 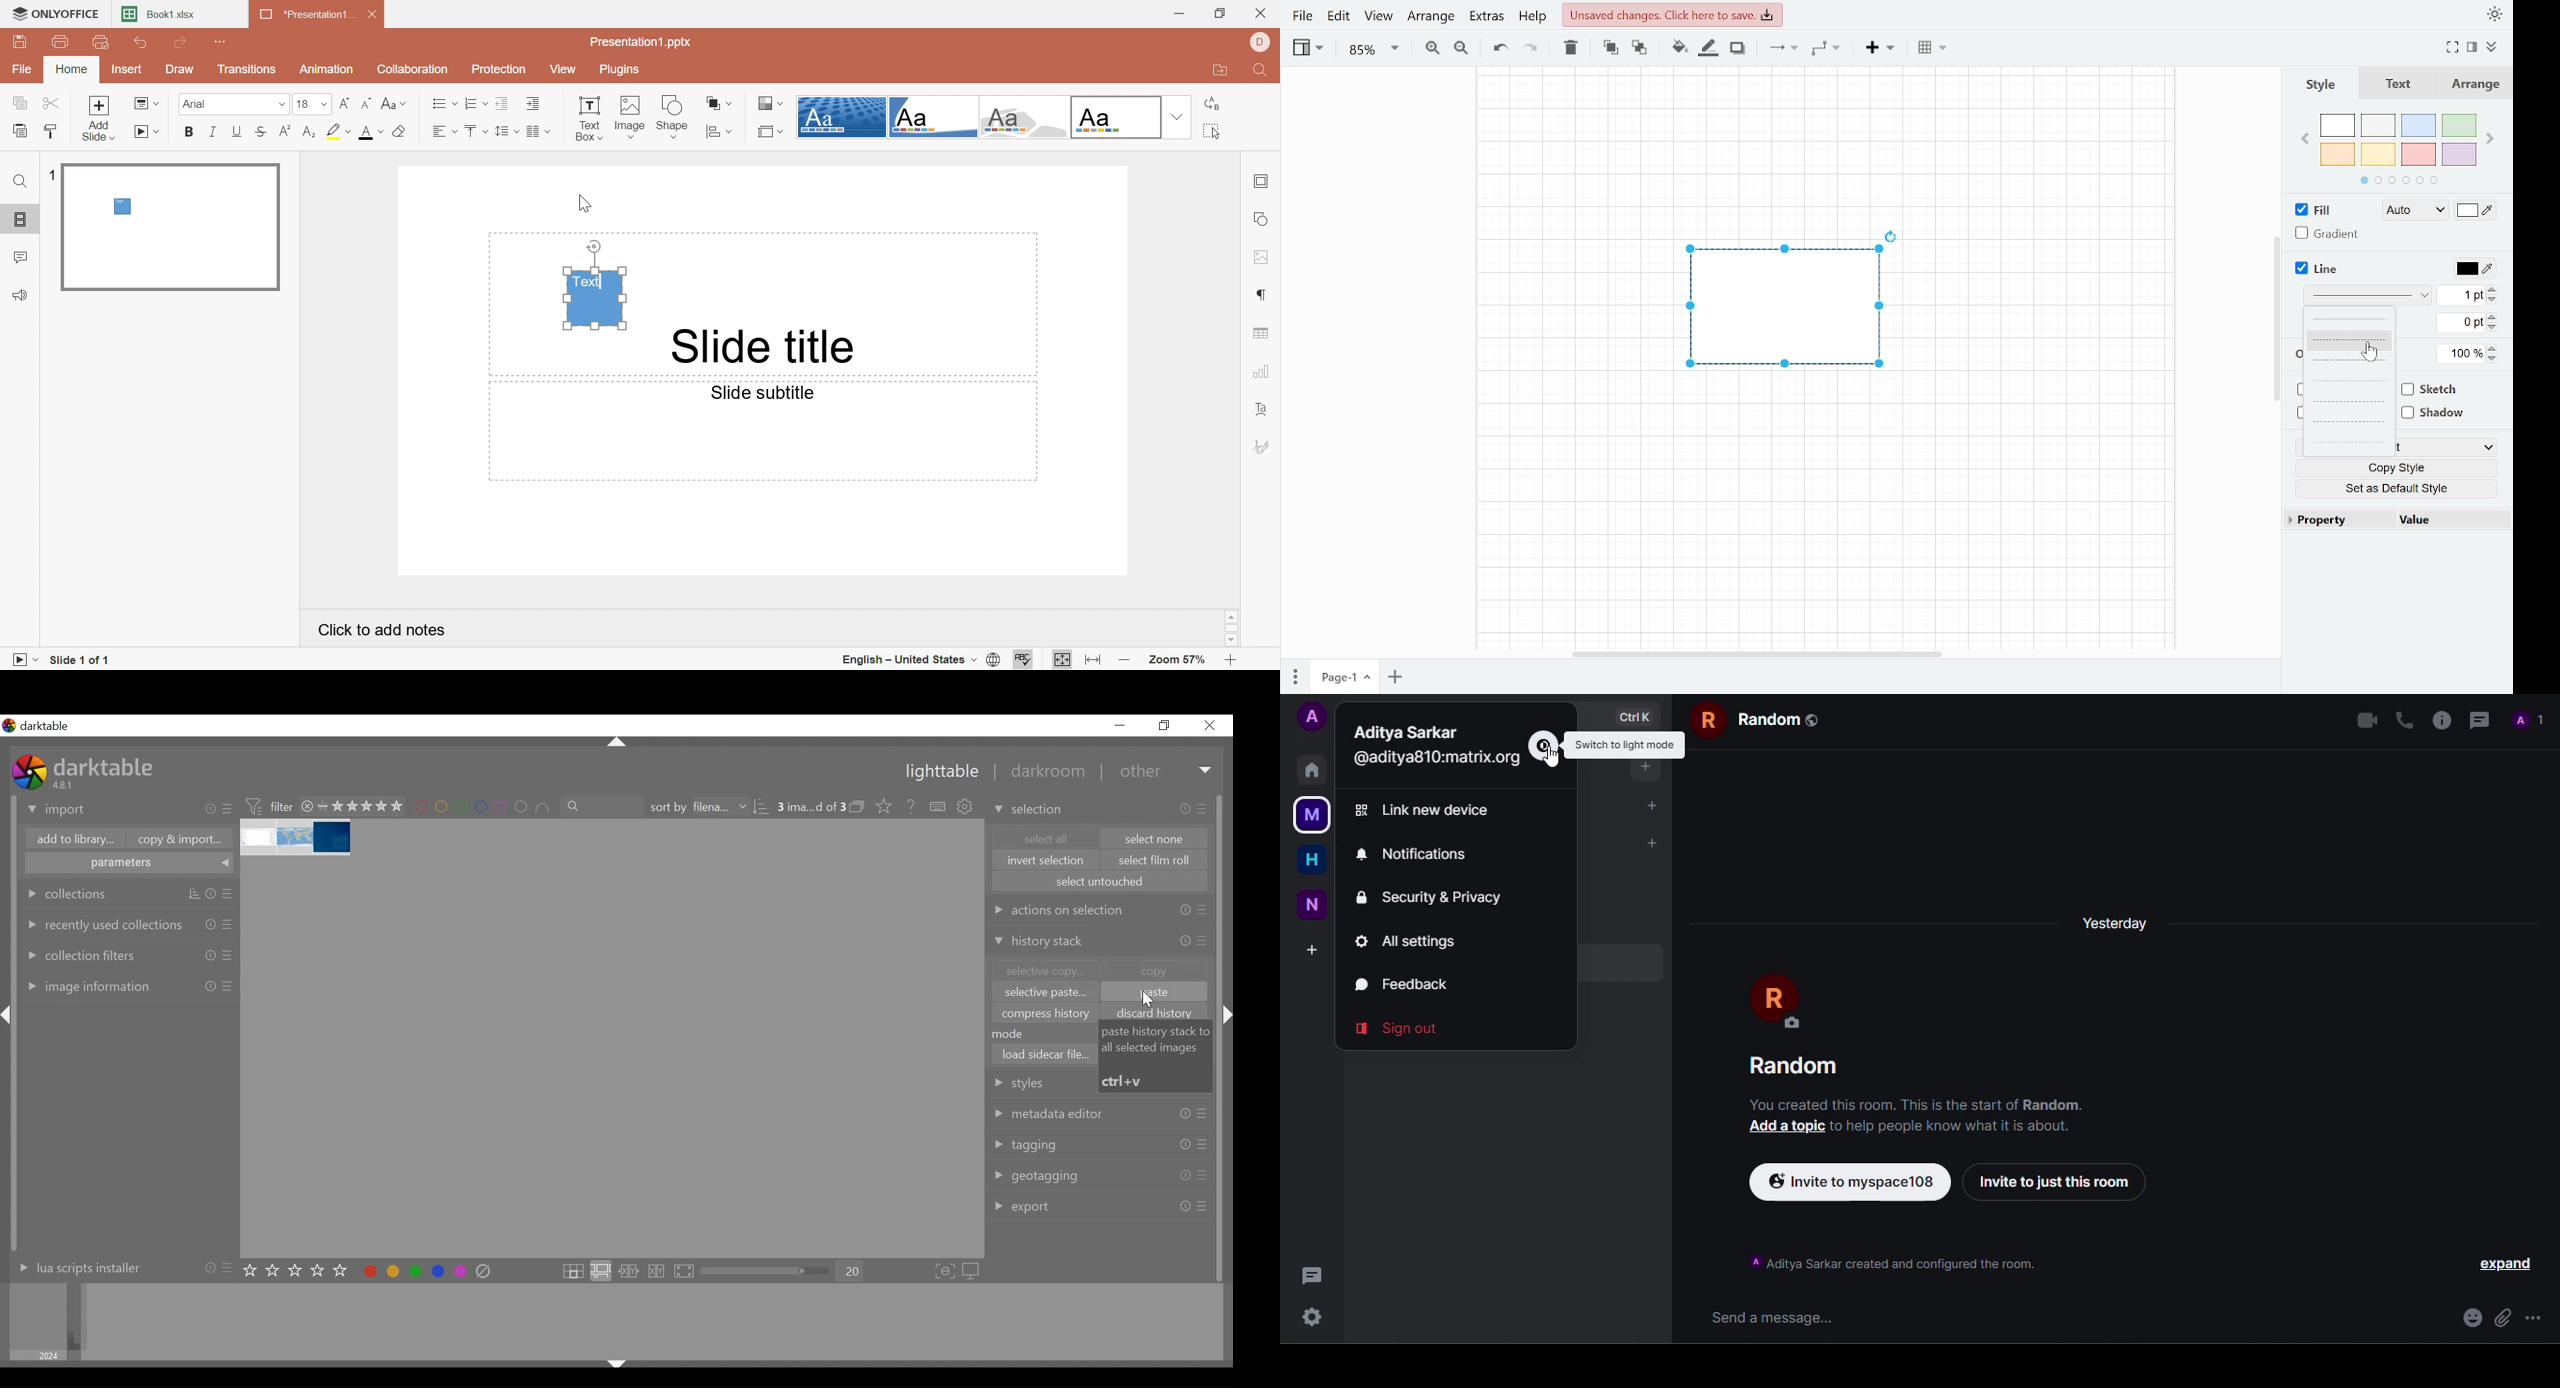 I want to click on Find, so click(x=21, y=181).